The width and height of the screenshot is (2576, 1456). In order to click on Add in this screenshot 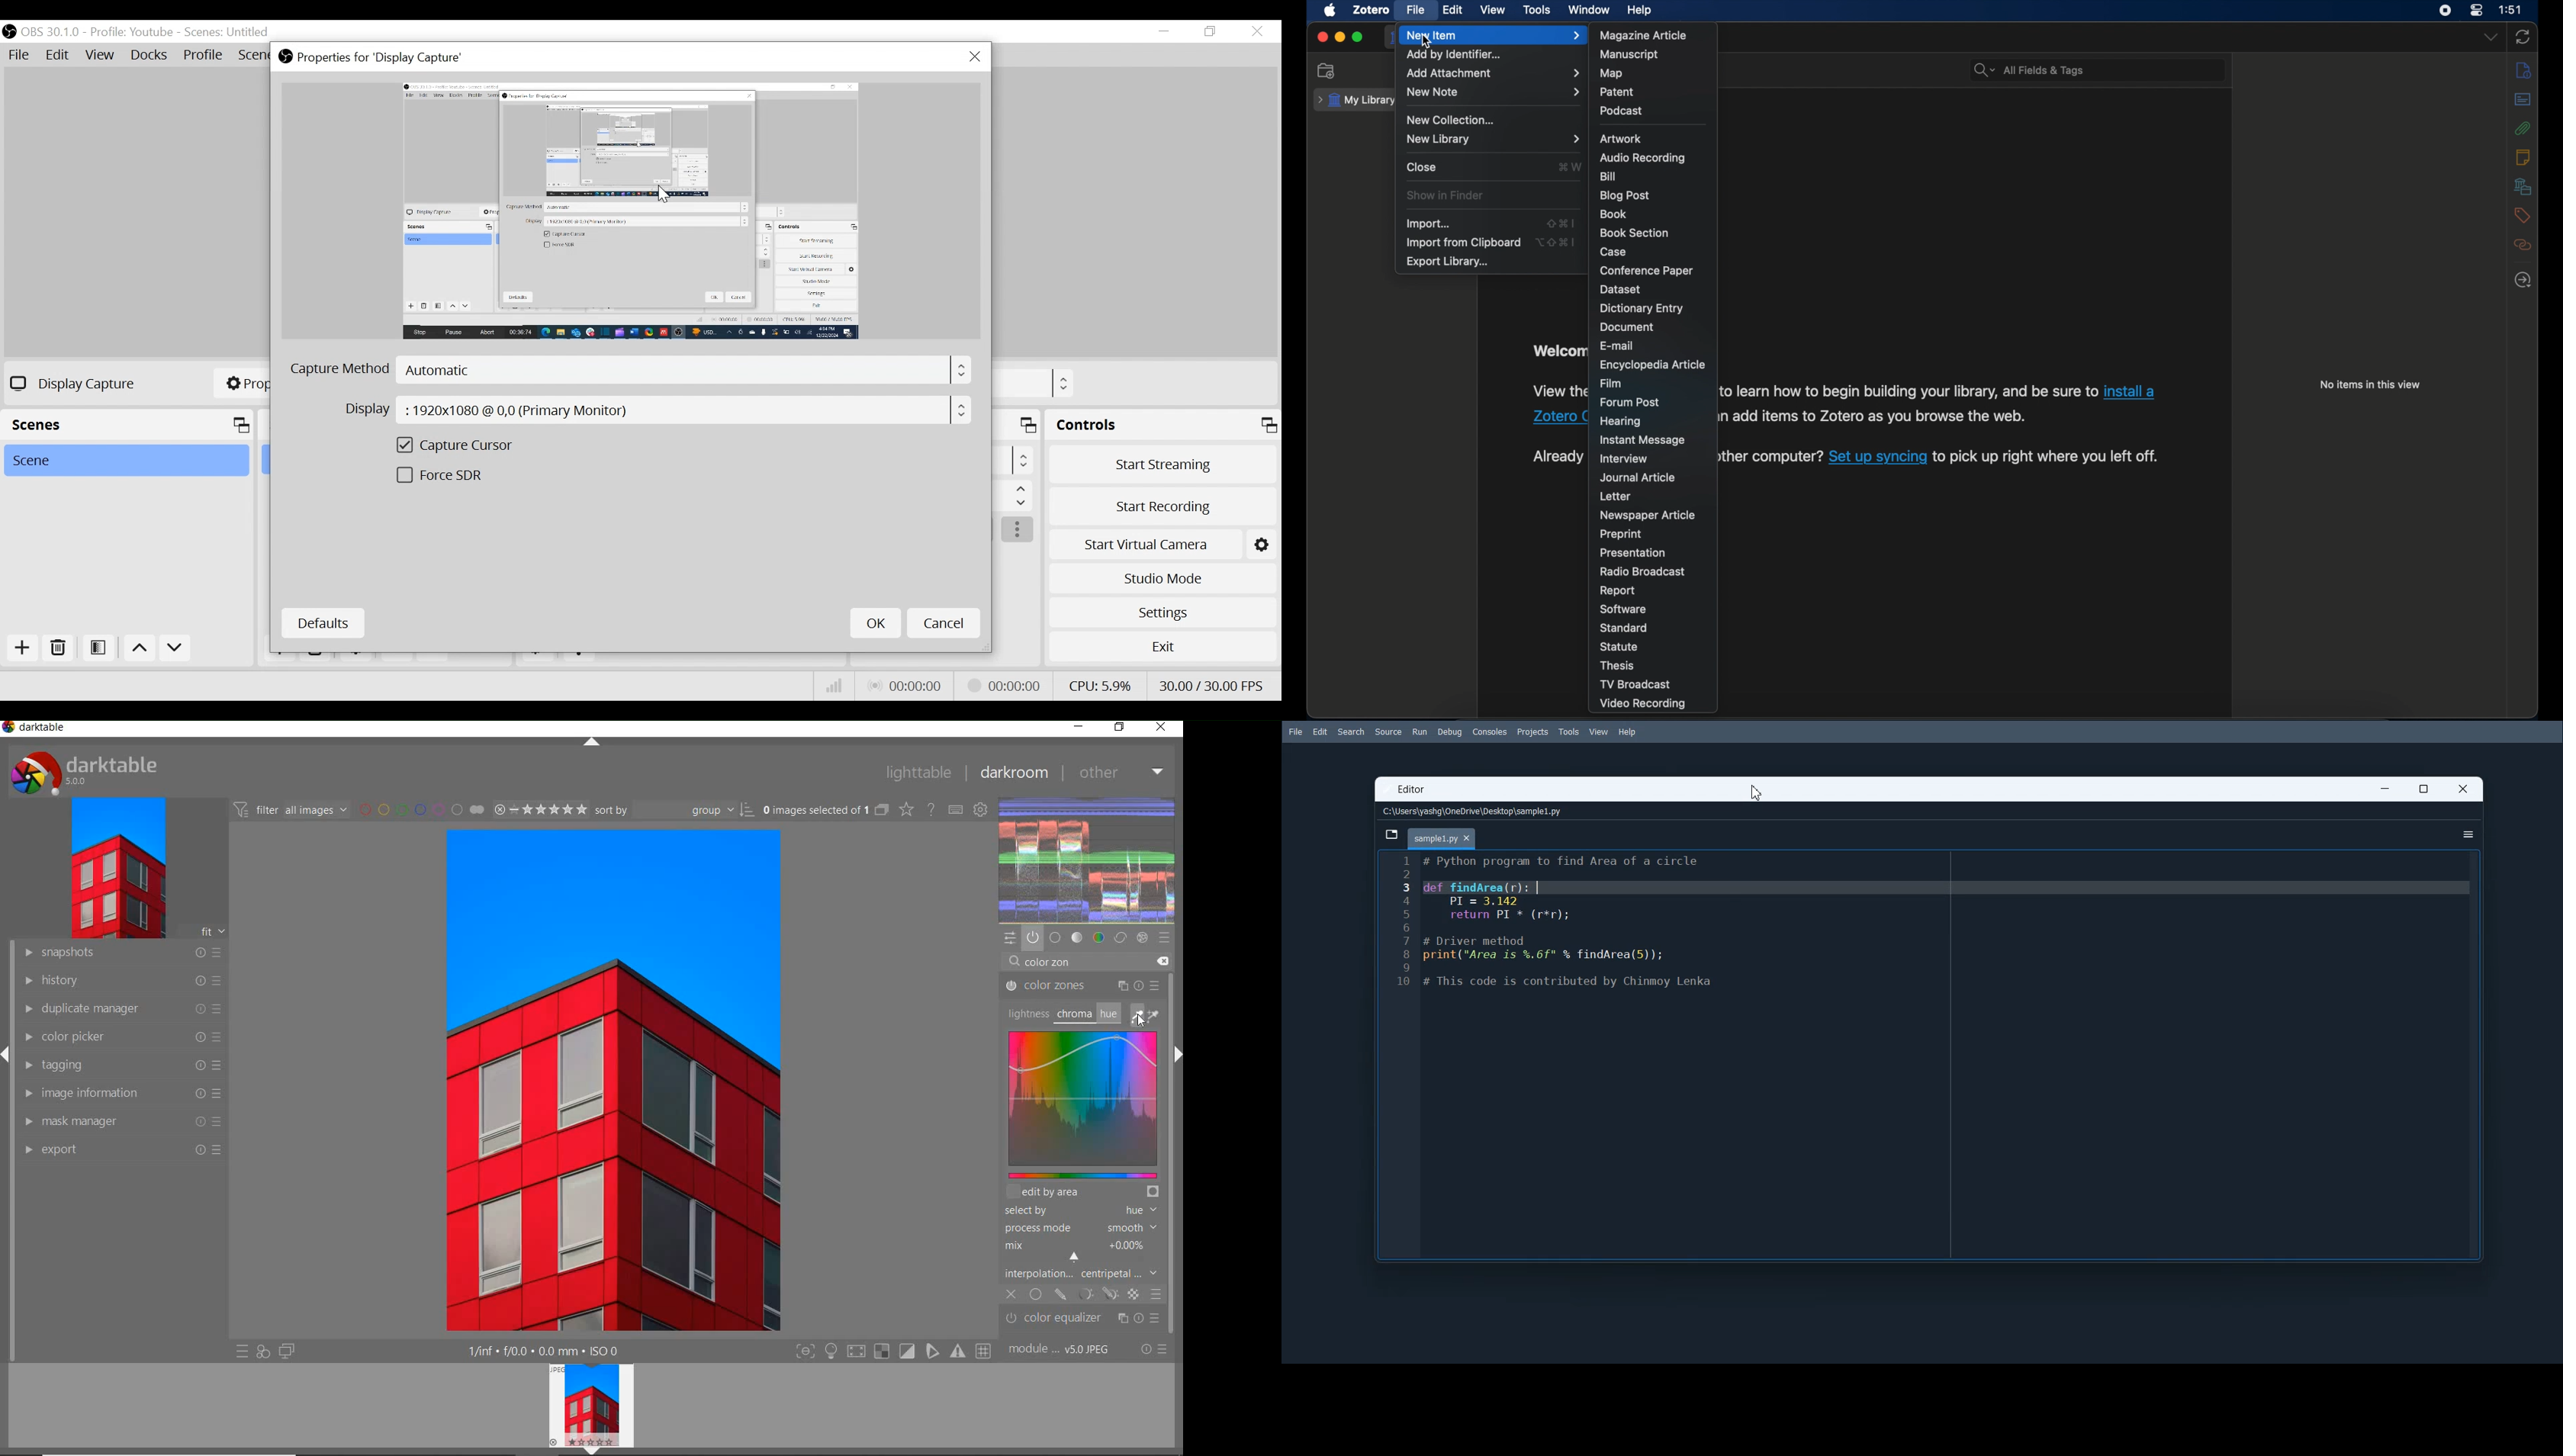, I will do `click(23, 649)`.